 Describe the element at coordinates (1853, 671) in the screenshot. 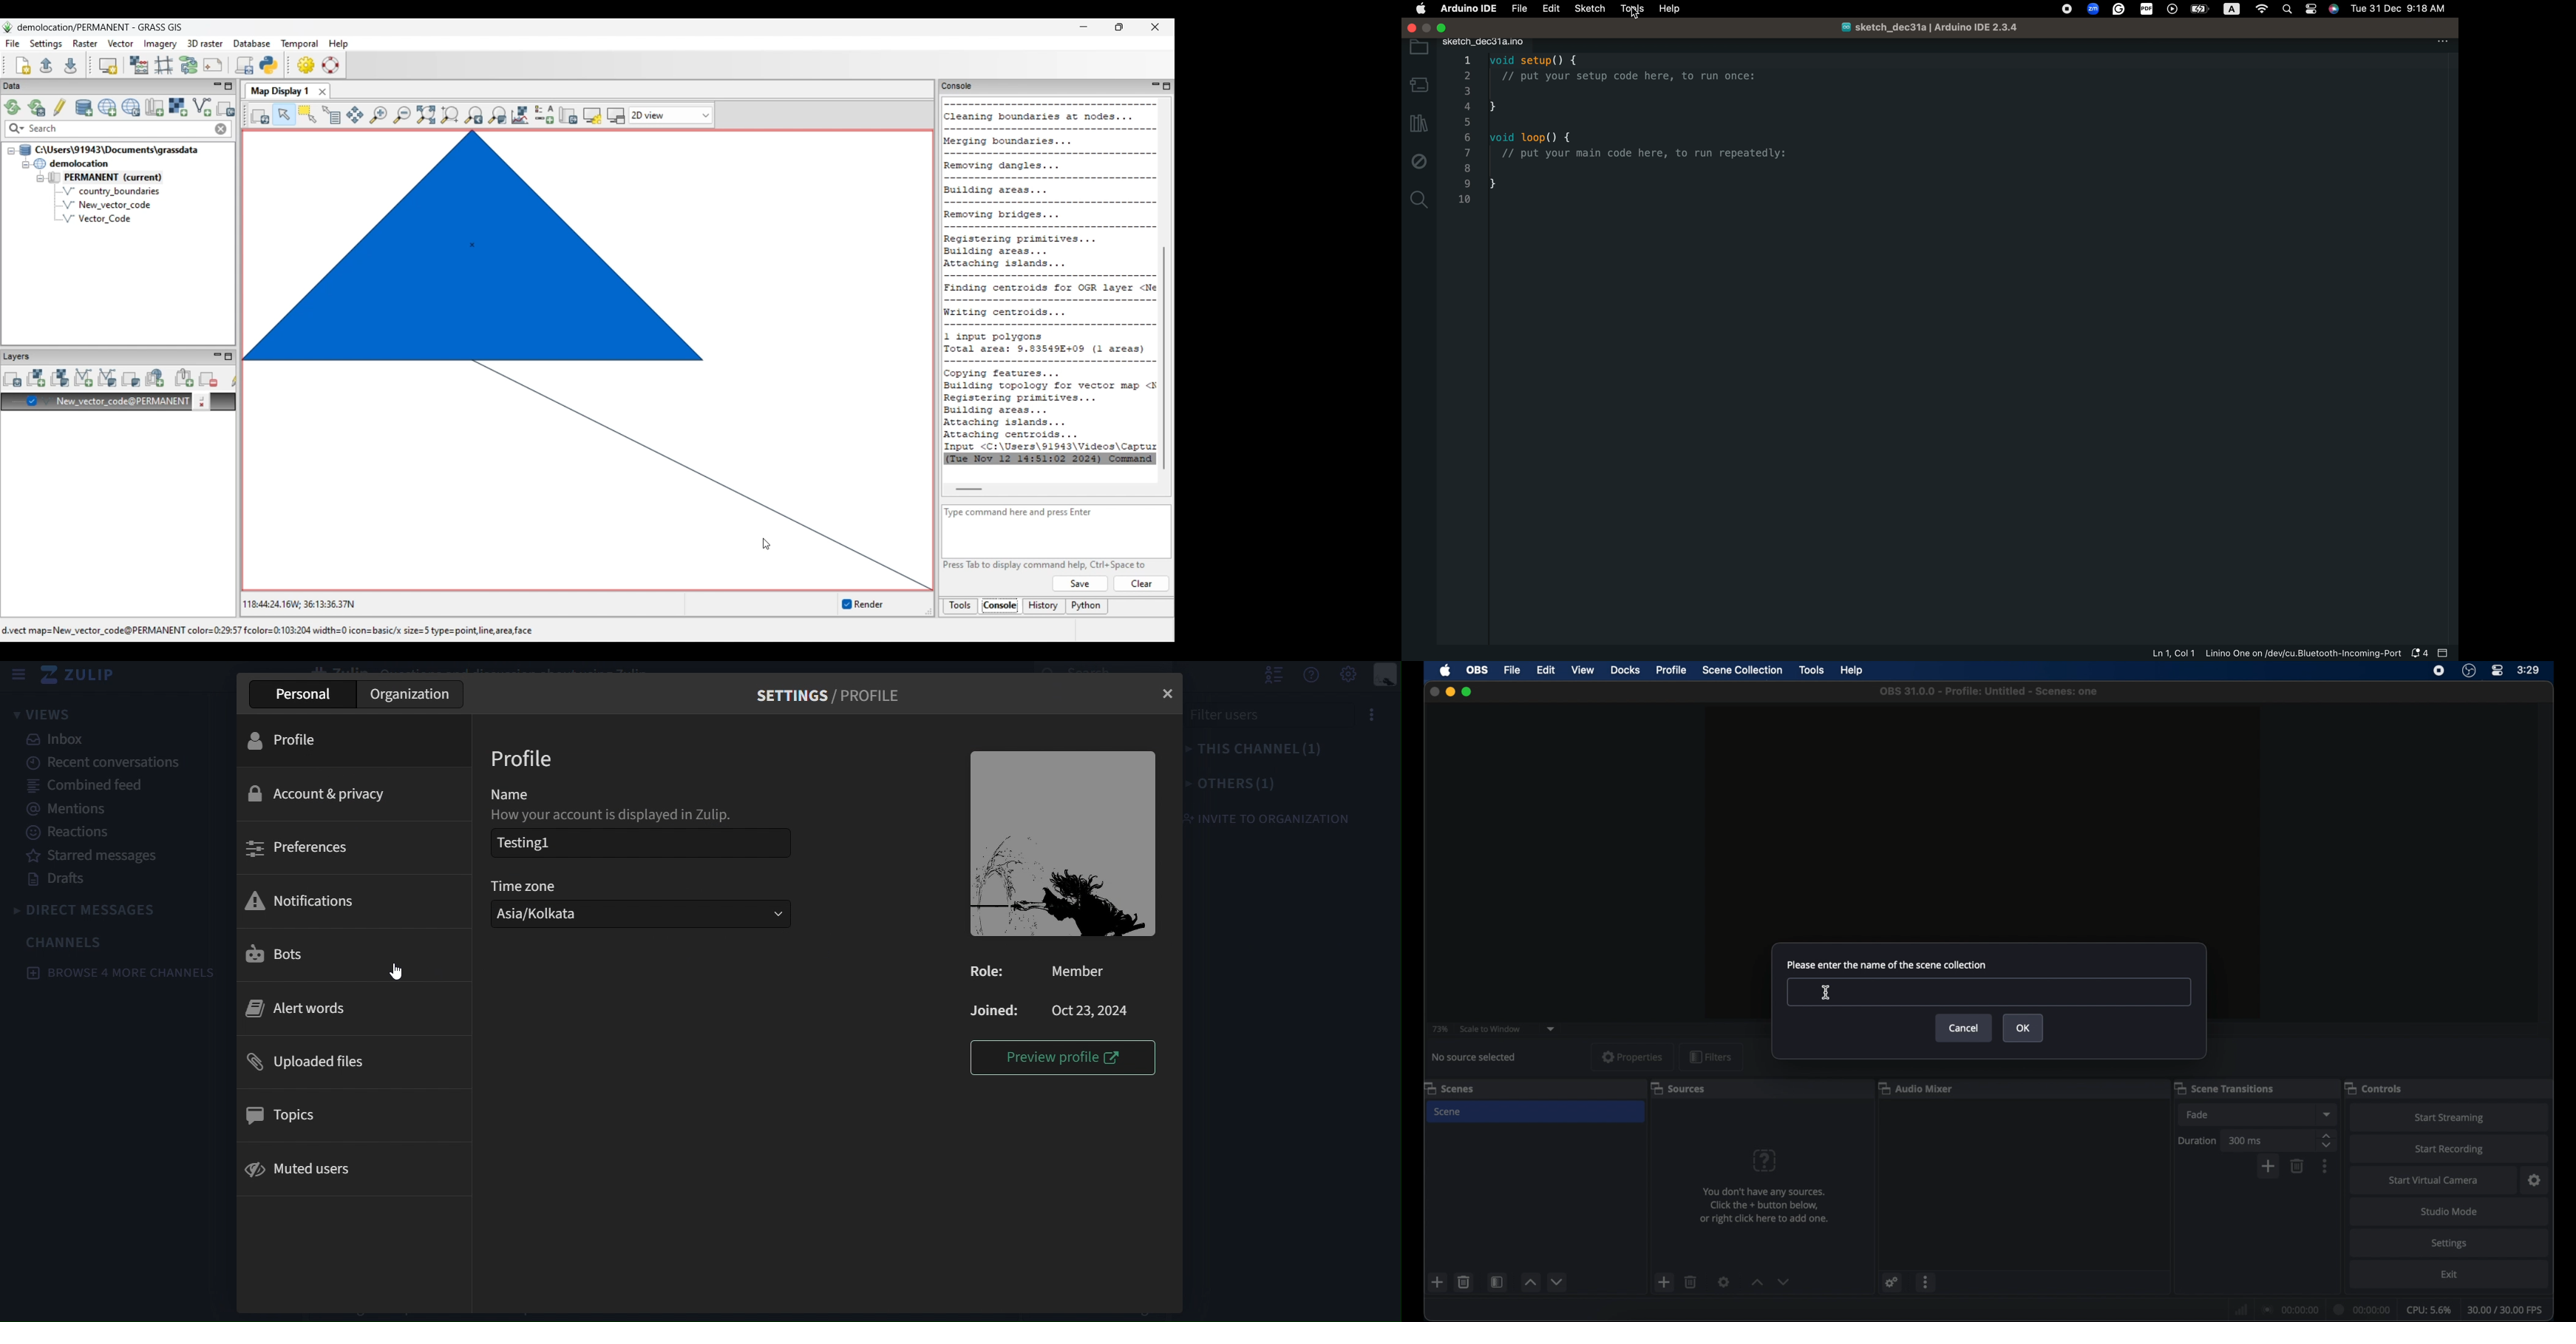

I see `help` at that location.